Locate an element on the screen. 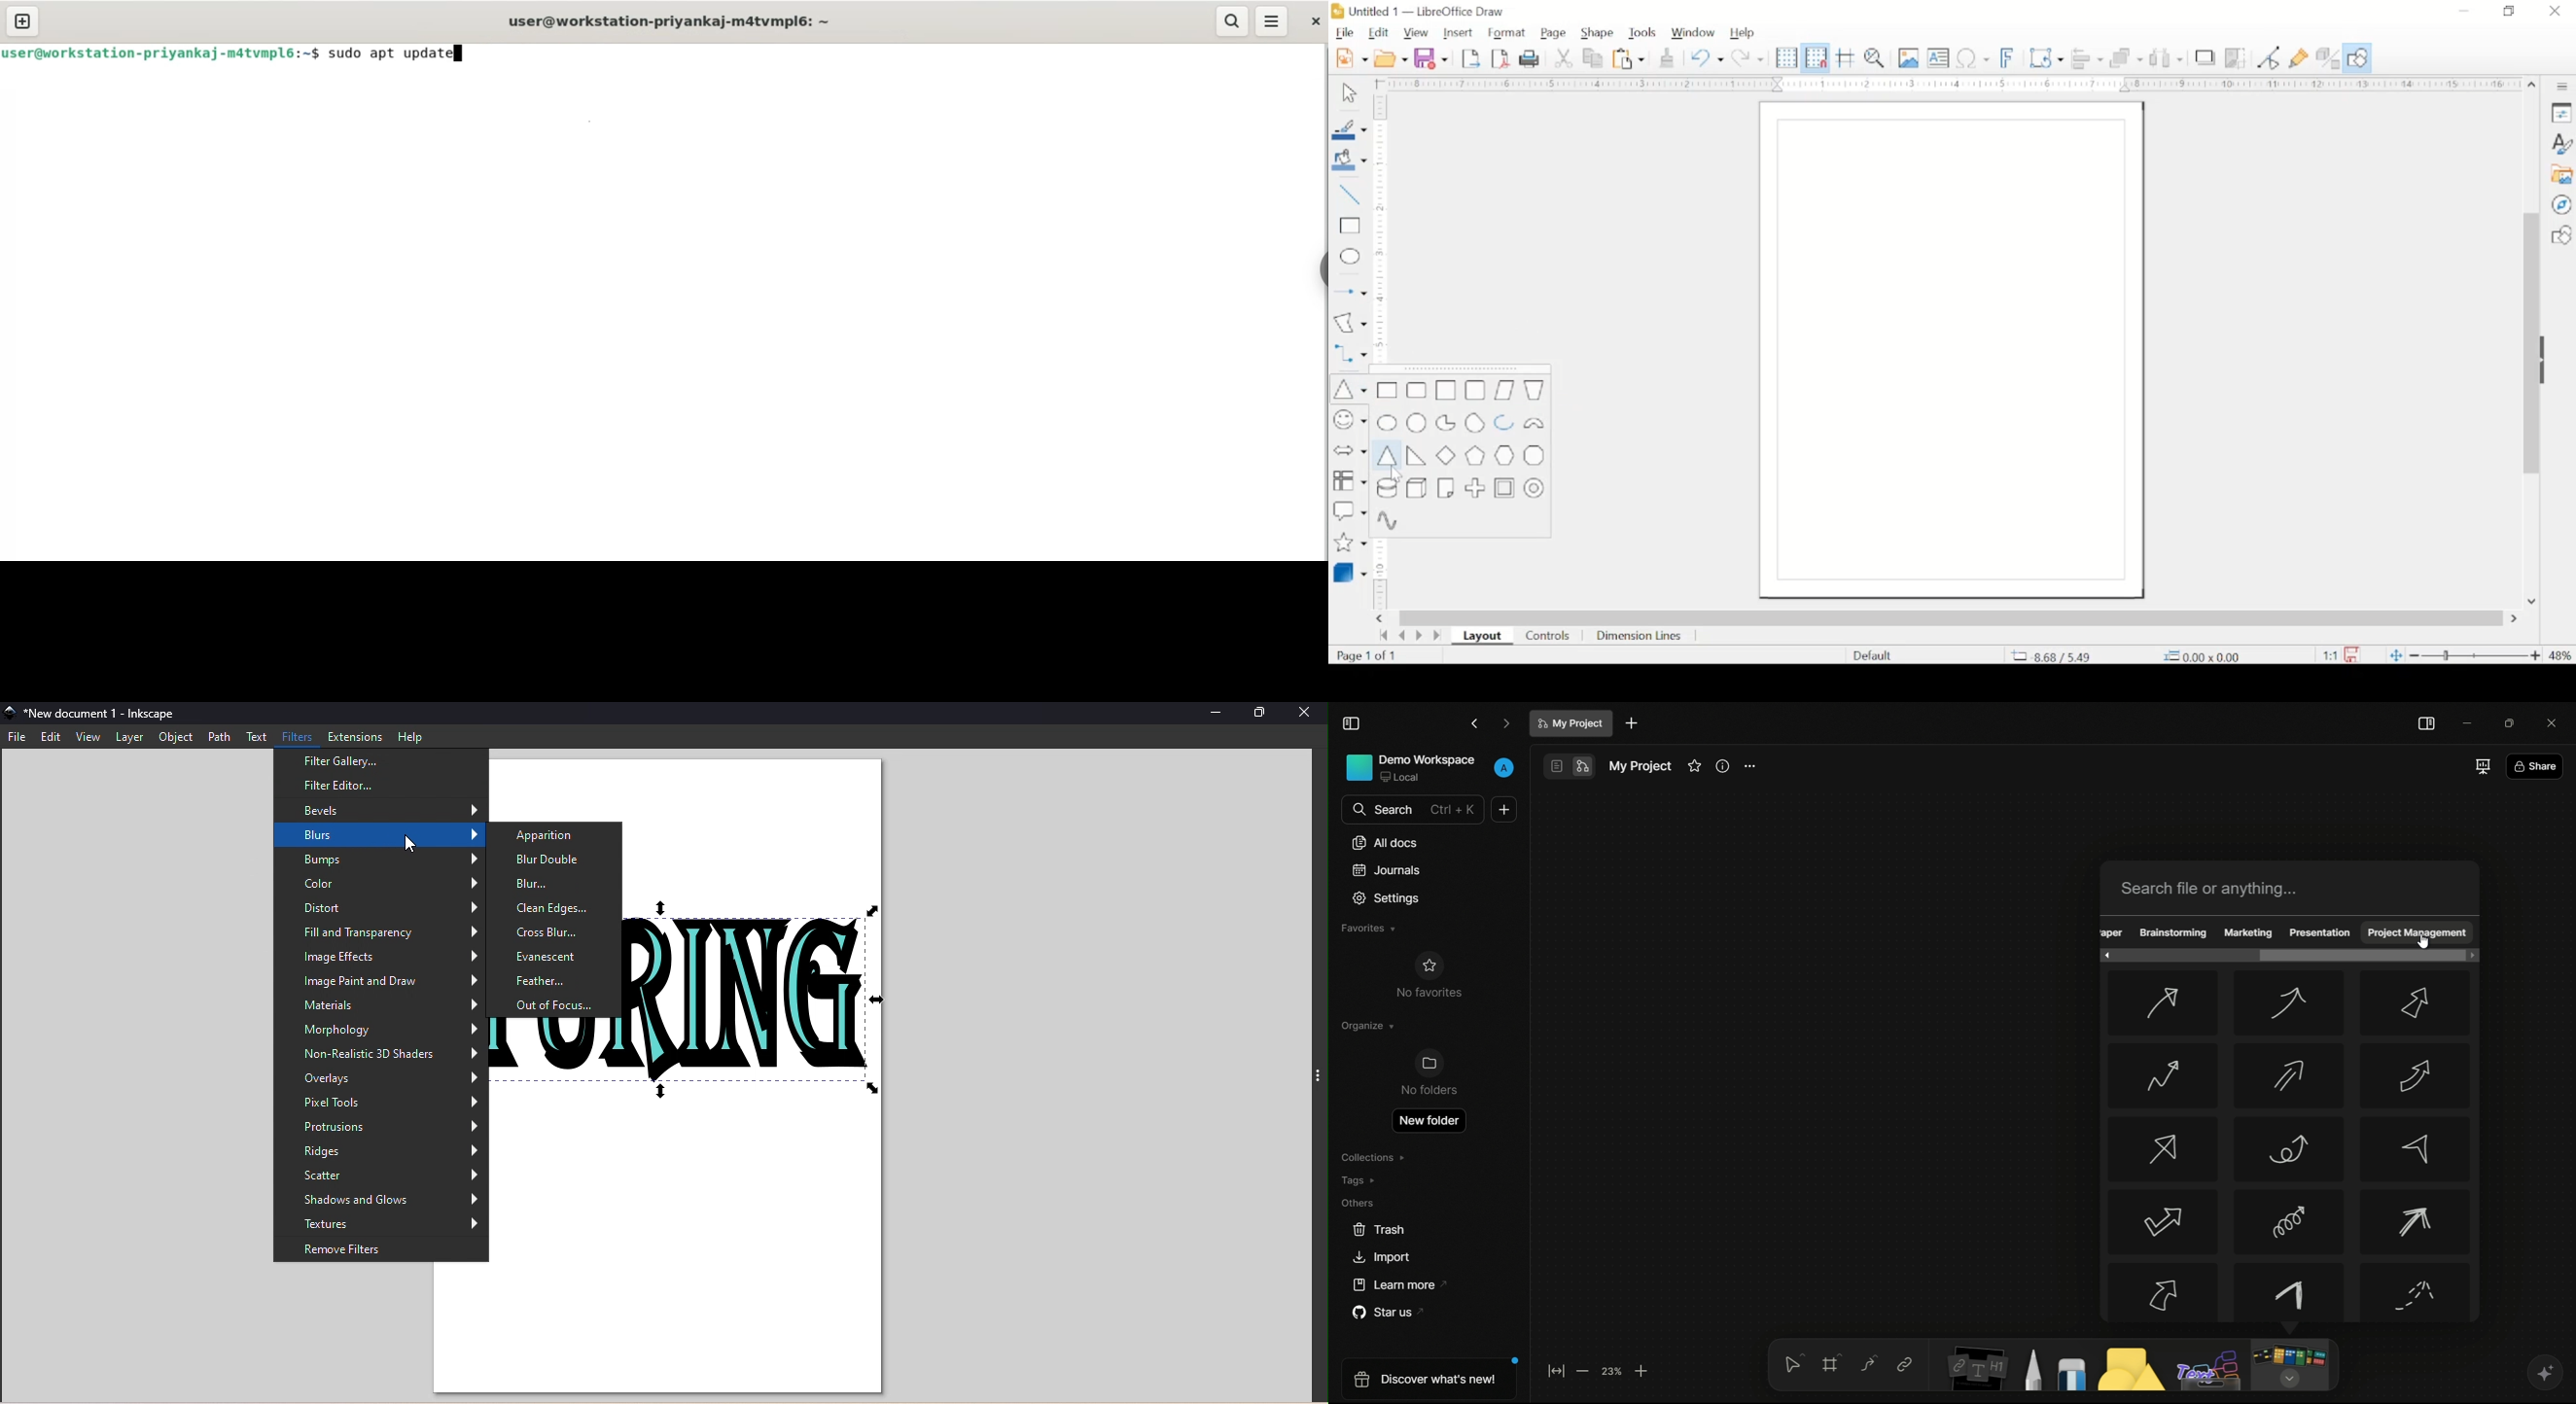 The width and height of the screenshot is (2576, 1428). ring is located at coordinates (1534, 489).